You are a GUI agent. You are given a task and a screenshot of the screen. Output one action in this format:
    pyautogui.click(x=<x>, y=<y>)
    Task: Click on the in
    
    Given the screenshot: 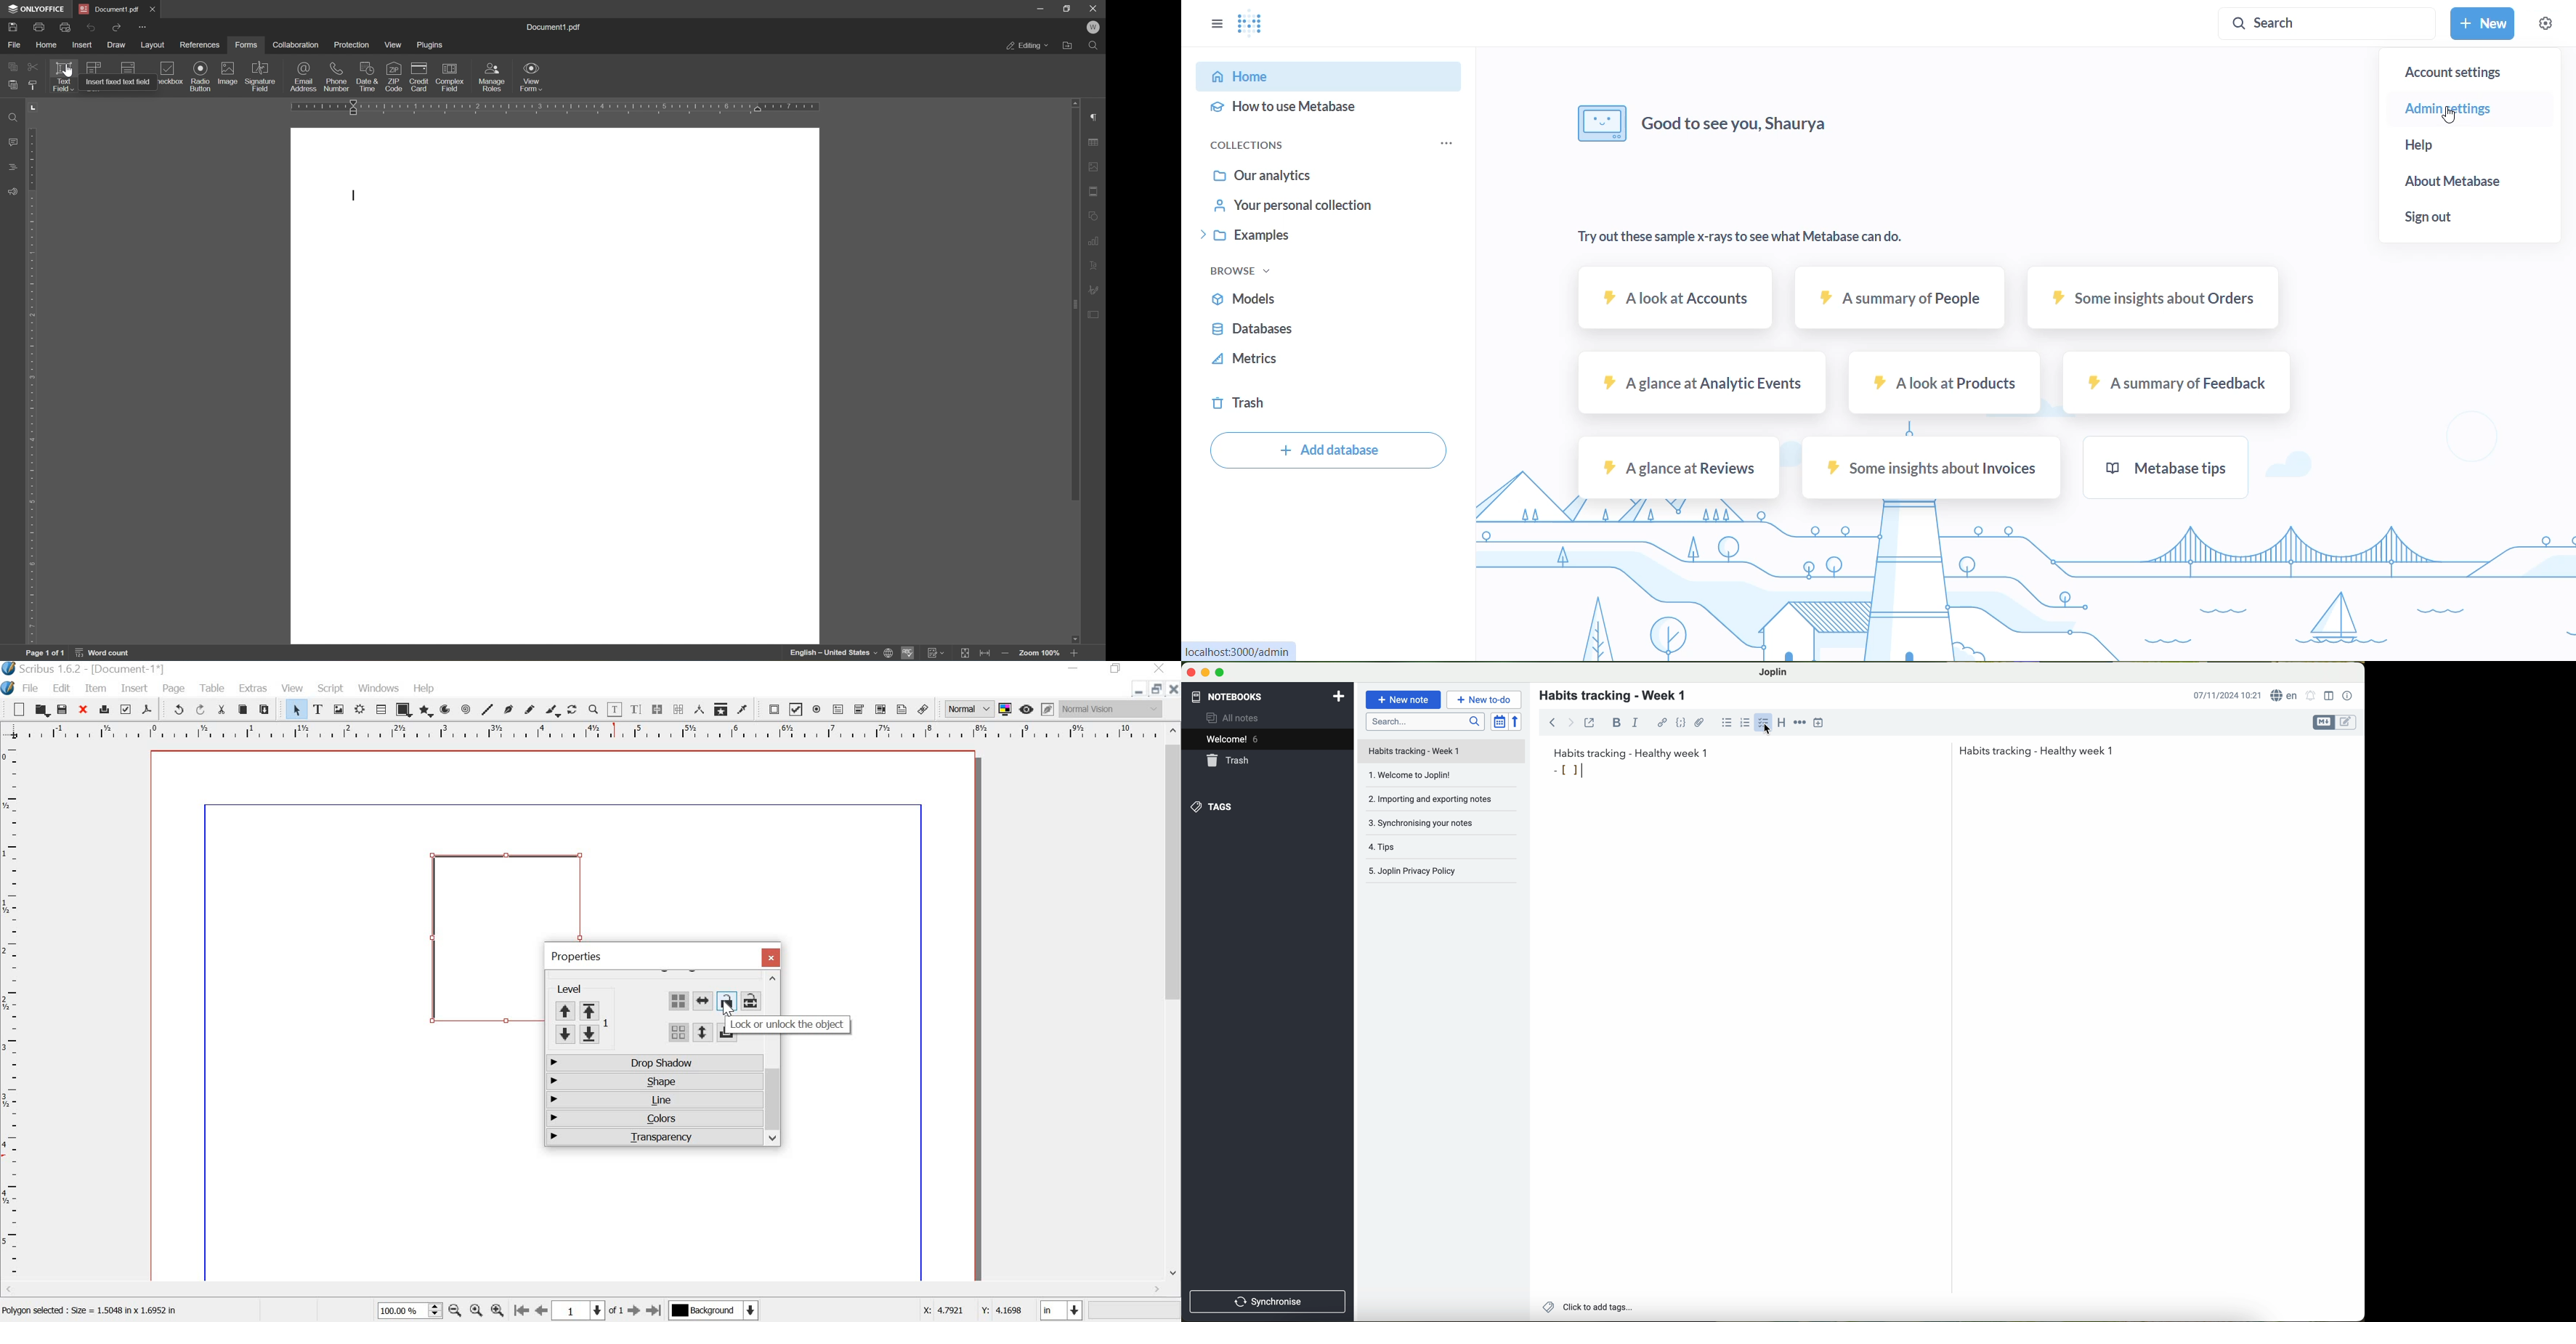 What is the action you would take?
    pyautogui.click(x=1060, y=1310)
    